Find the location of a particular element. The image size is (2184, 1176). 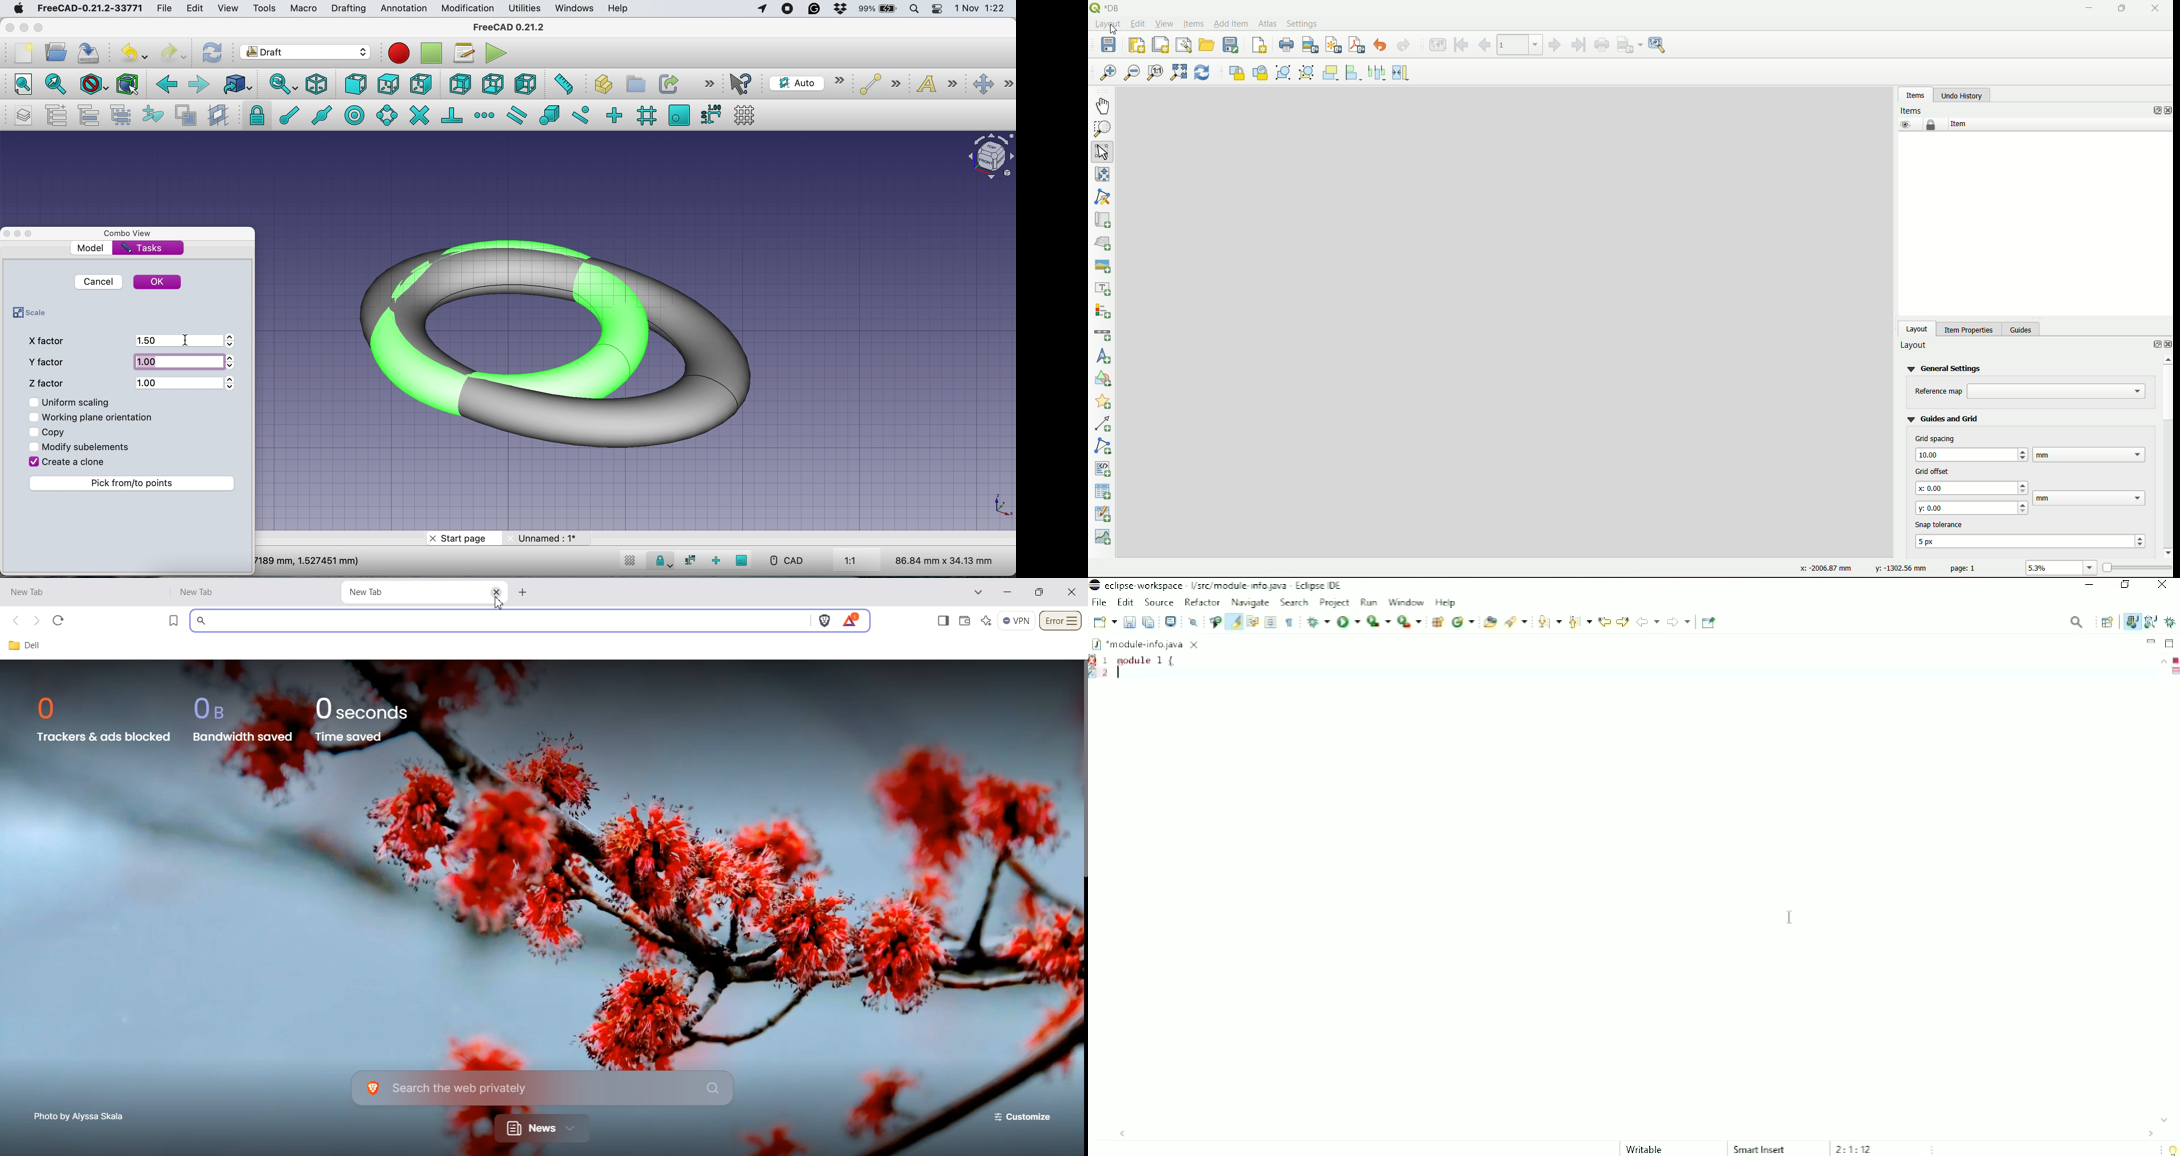

previous feature is located at coordinates (1486, 45).